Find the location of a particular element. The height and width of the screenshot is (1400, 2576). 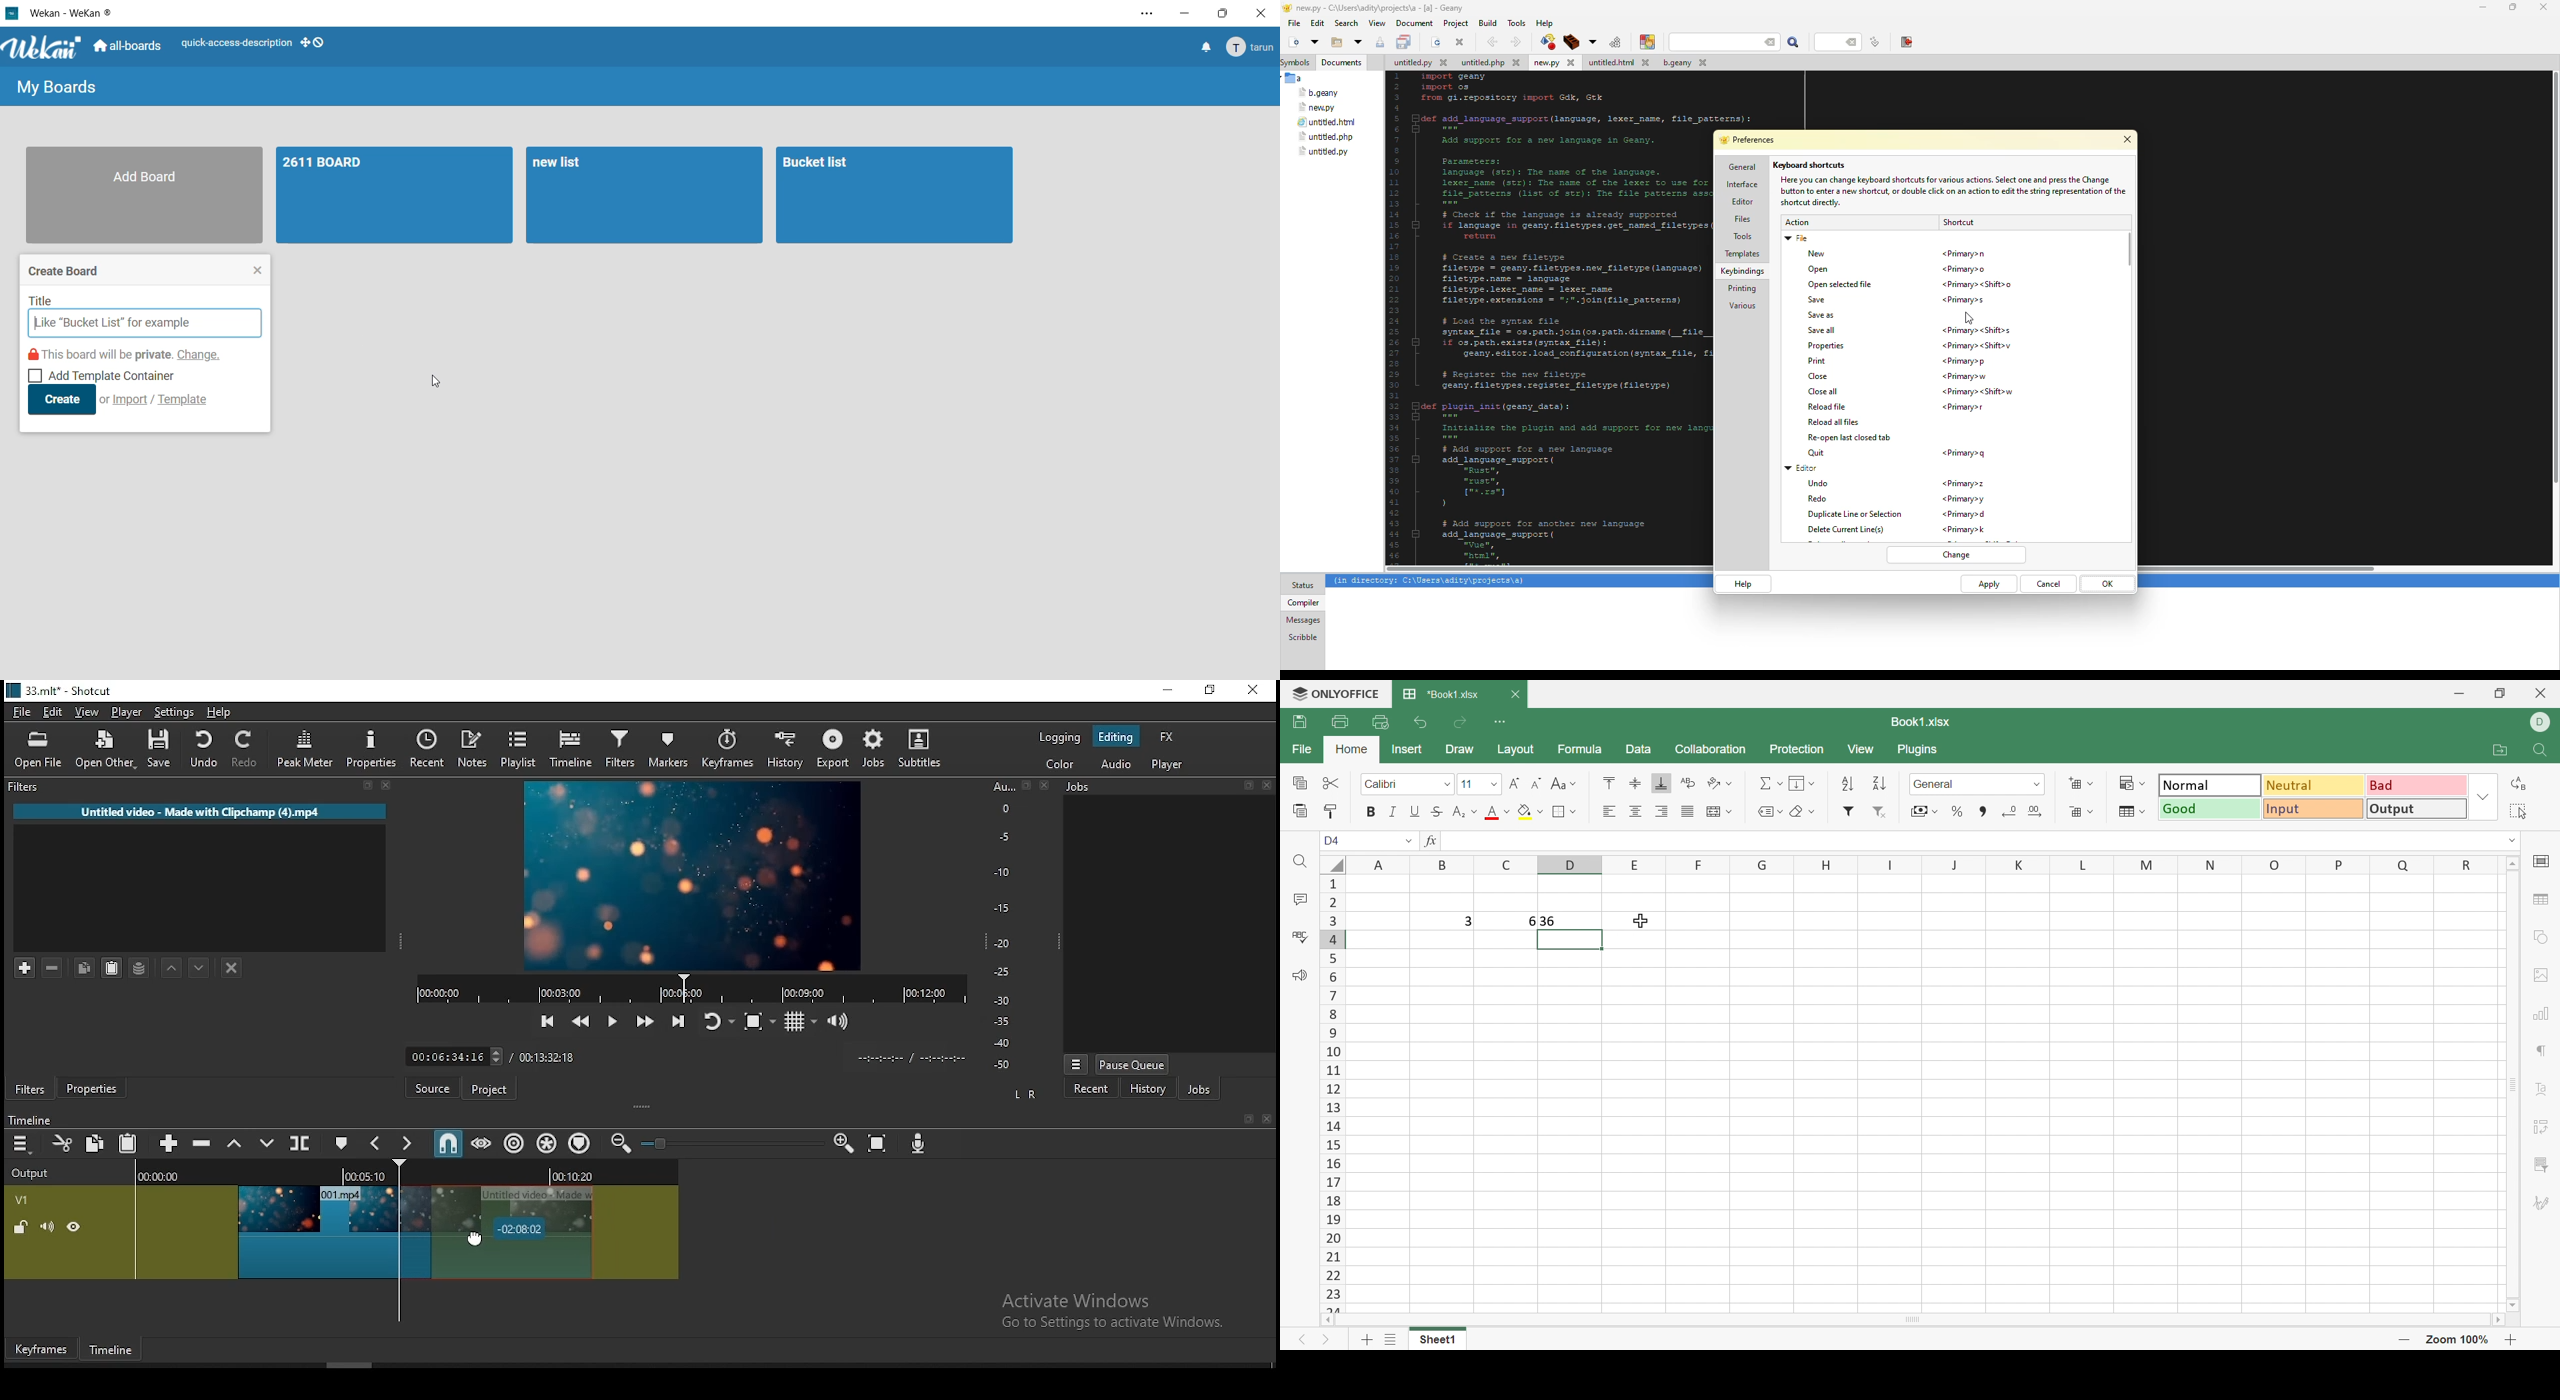

menu is located at coordinates (21, 1144).